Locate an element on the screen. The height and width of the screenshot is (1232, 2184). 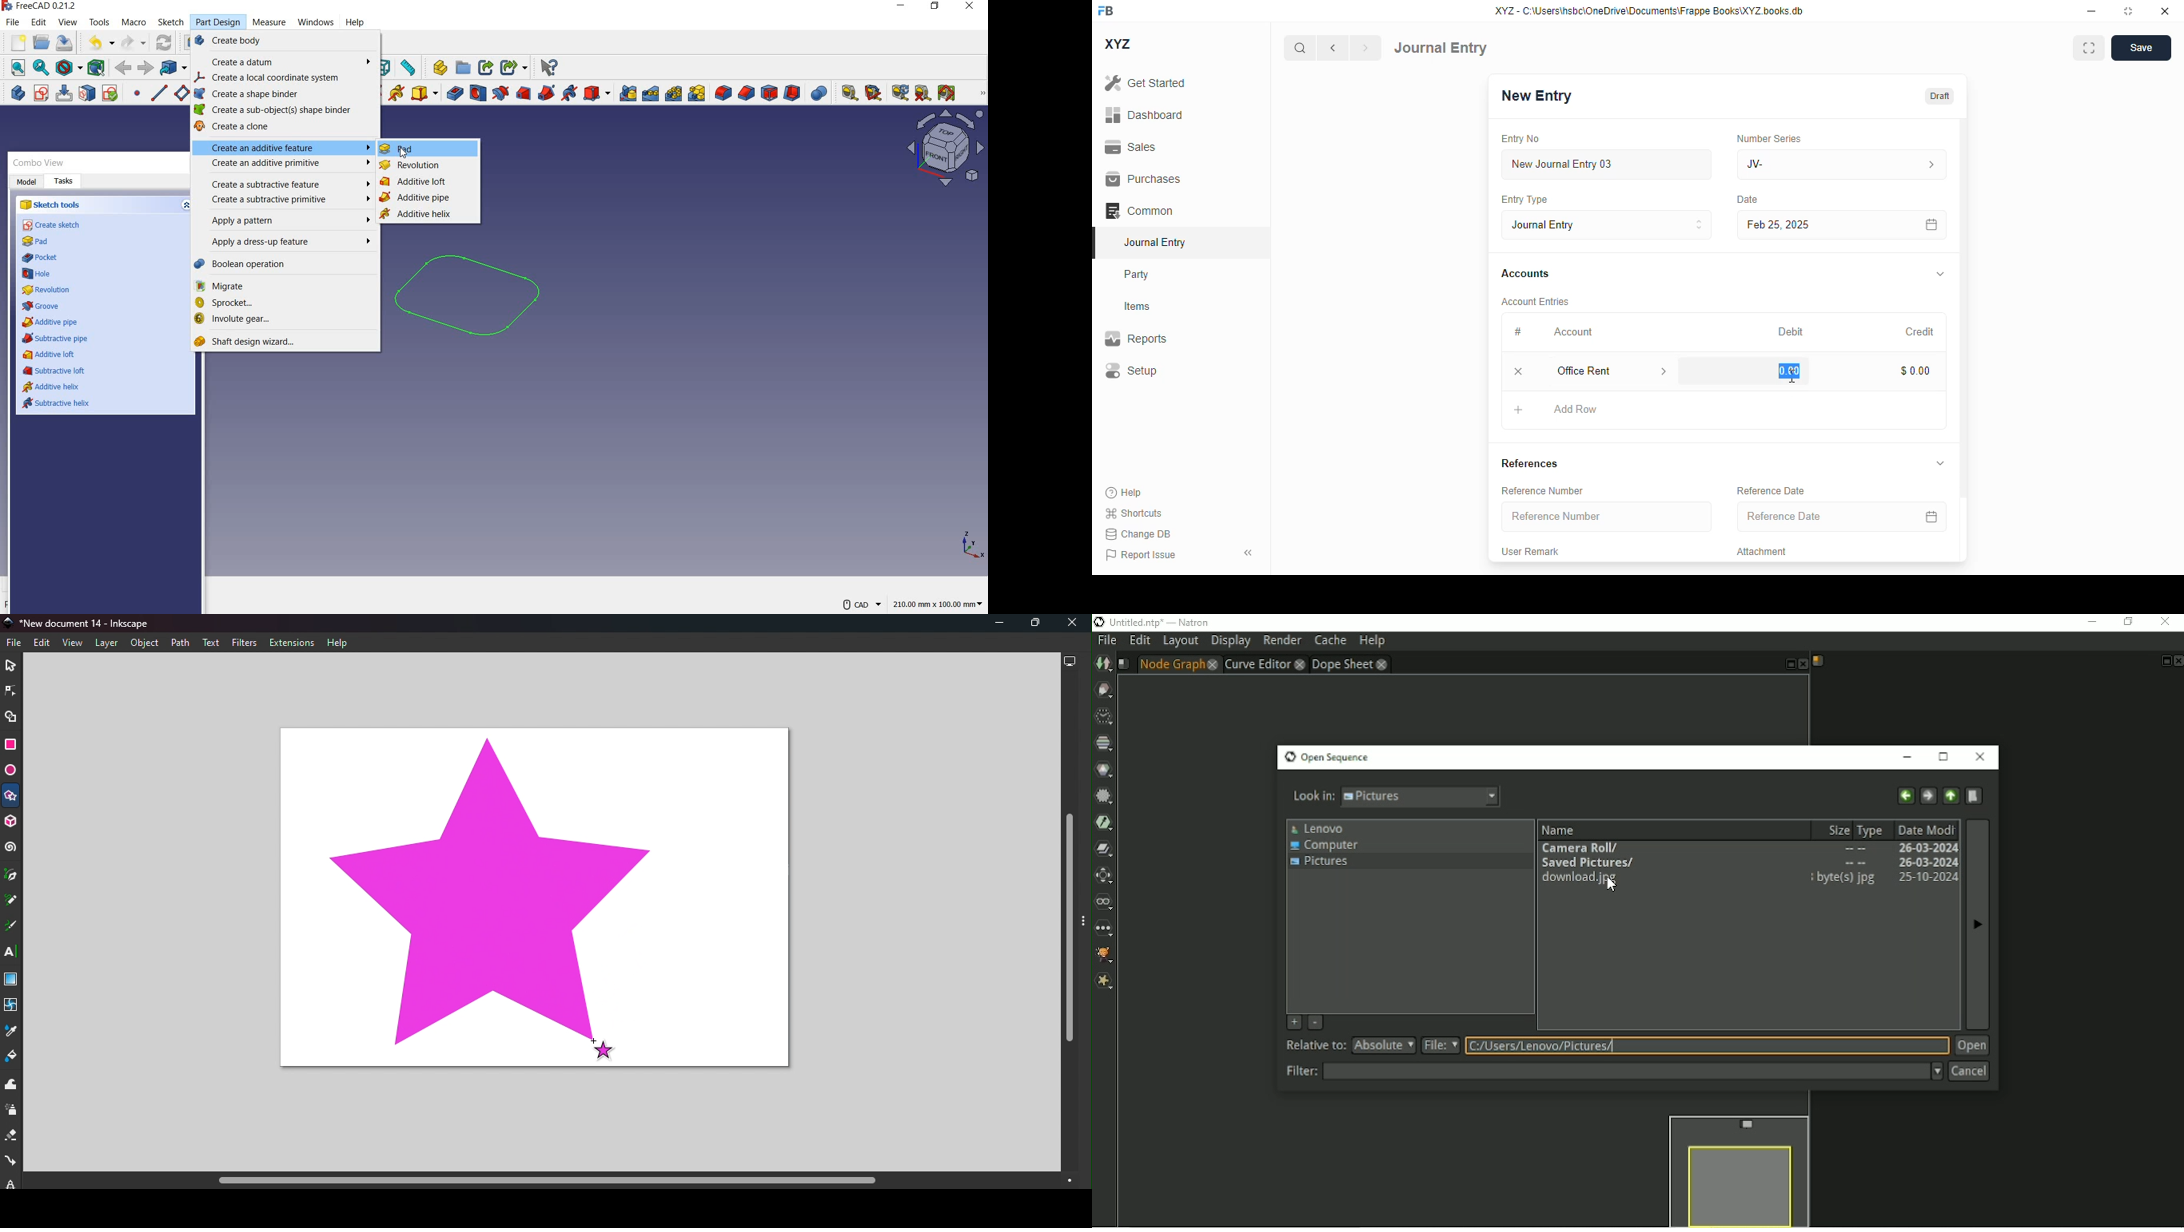
polar pattern is located at coordinates (675, 95).